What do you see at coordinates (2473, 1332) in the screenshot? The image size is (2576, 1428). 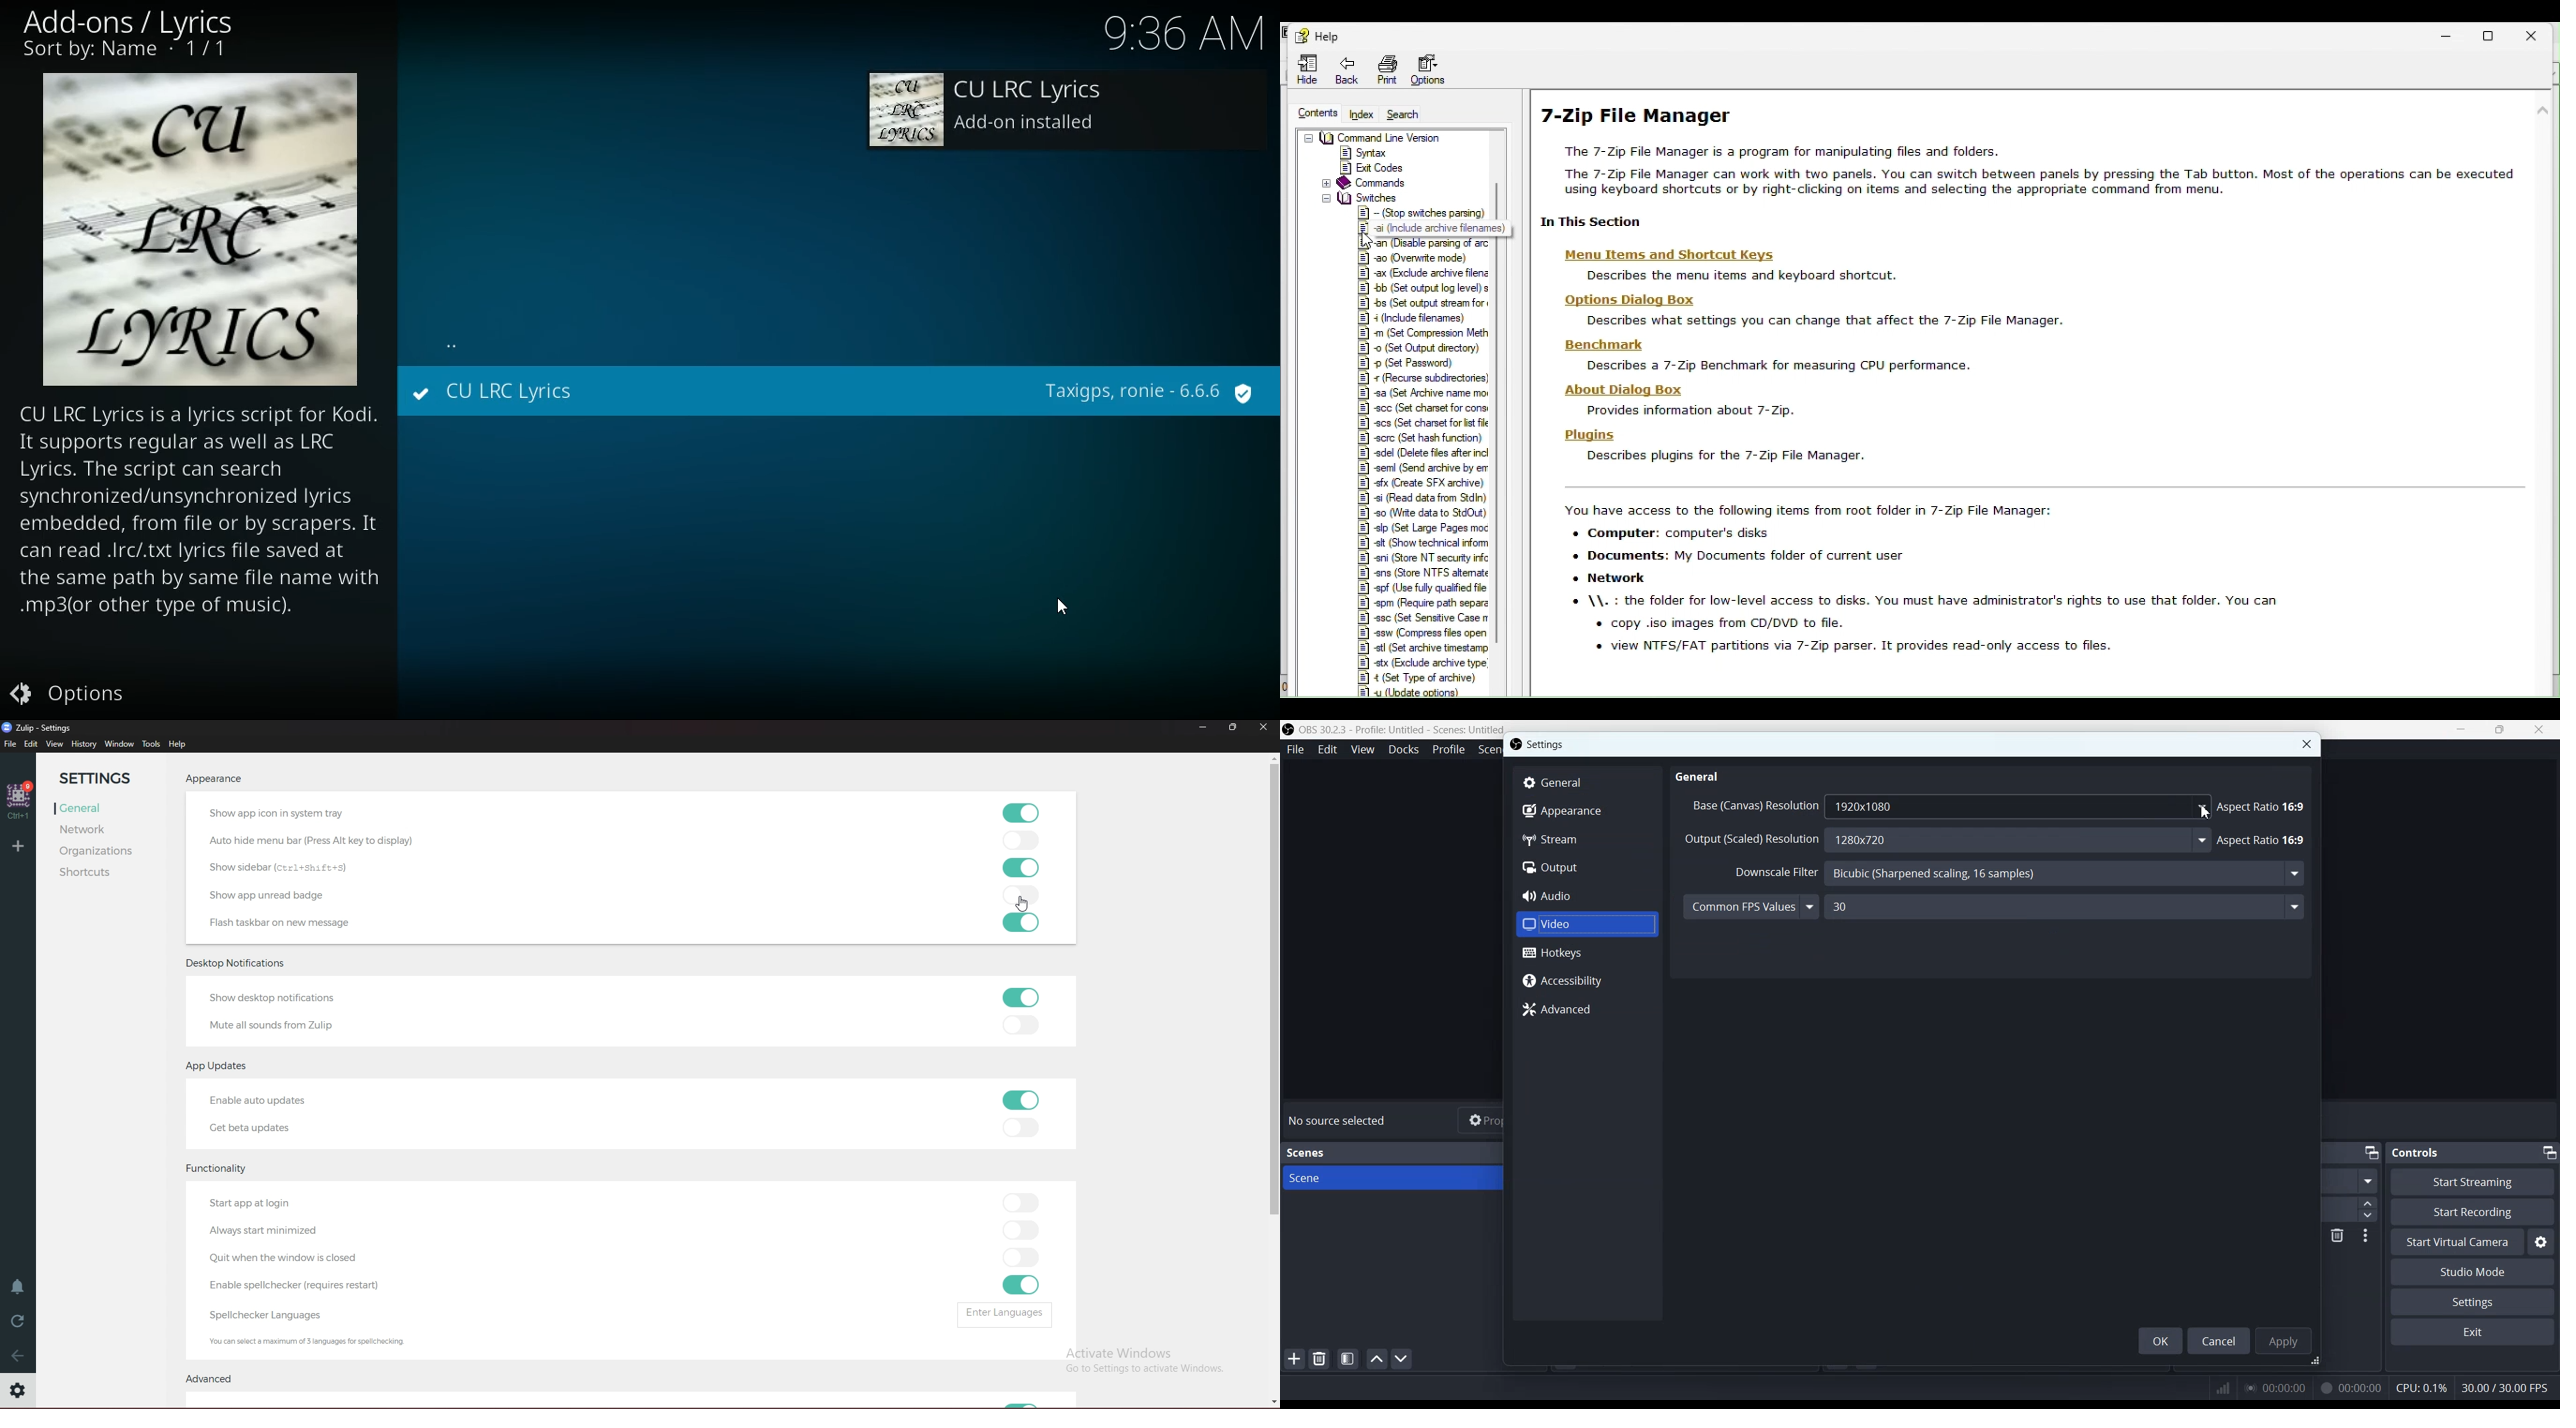 I see `Exit` at bounding box center [2473, 1332].